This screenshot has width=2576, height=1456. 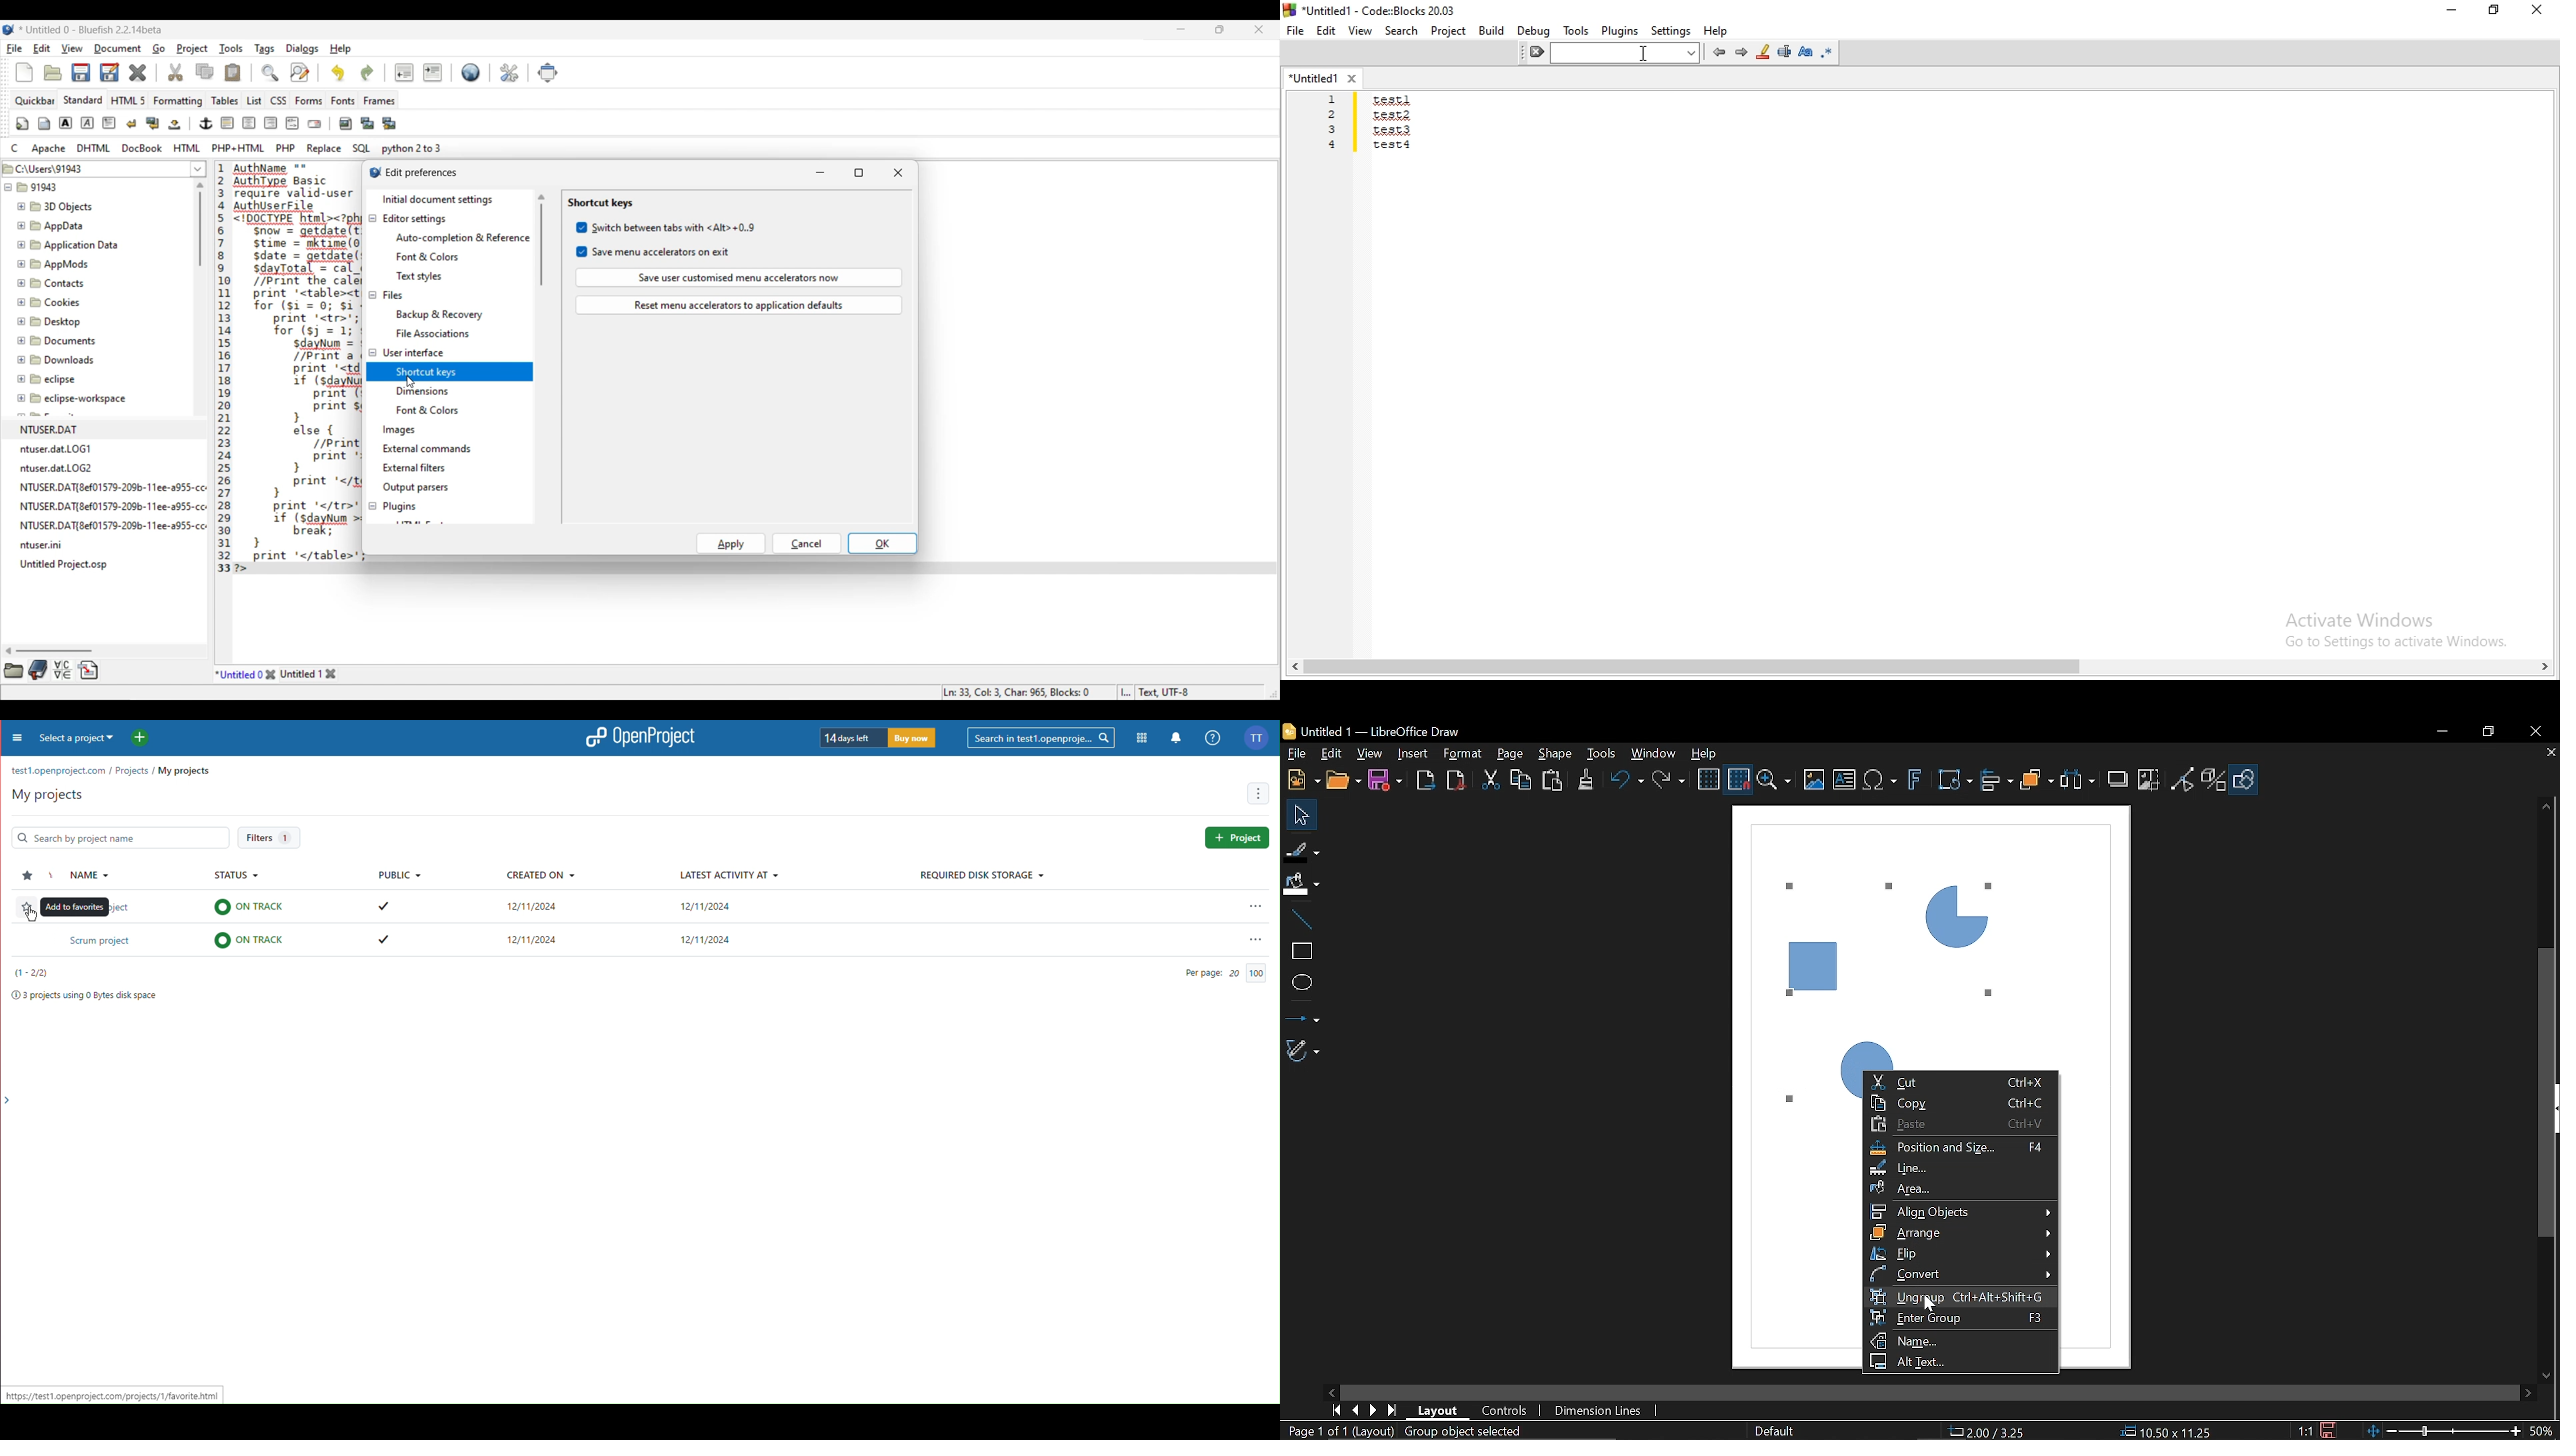 What do you see at coordinates (2485, 733) in the screenshot?
I see `restore down` at bounding box center [2485, 733].